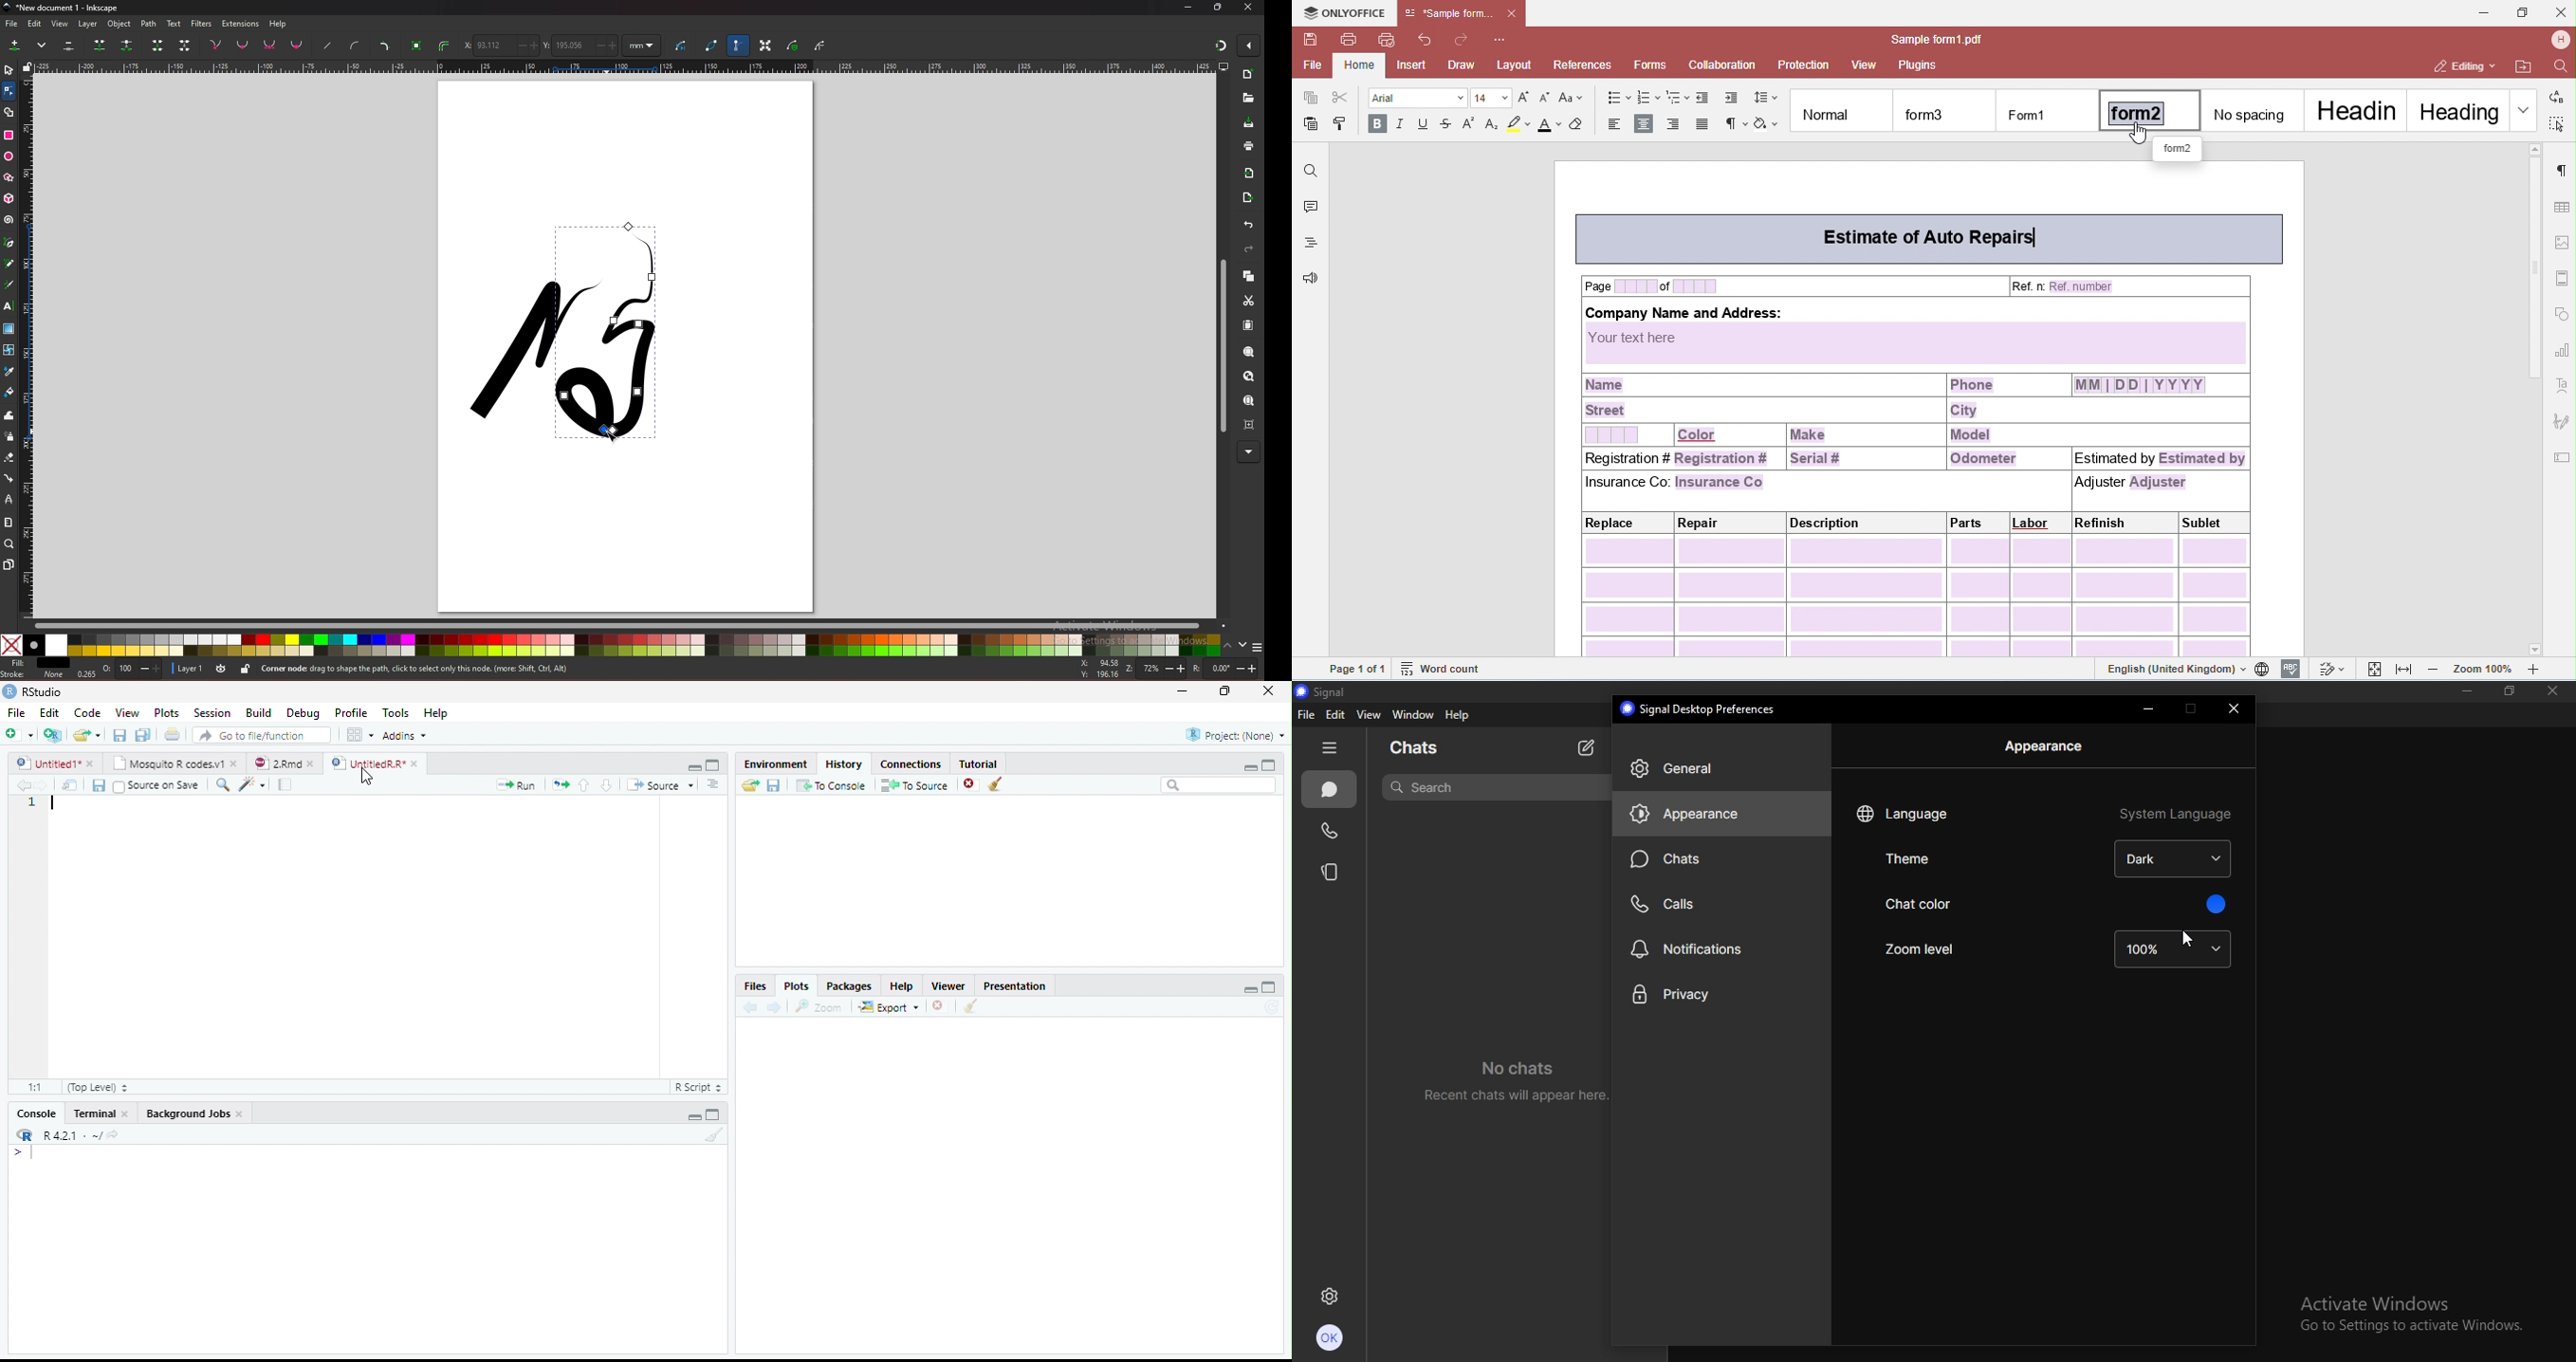 The image size is (2576, 1372). Describe the element at coordinates (1269, 987) in the screenshot. I see `Maximize` at that location.